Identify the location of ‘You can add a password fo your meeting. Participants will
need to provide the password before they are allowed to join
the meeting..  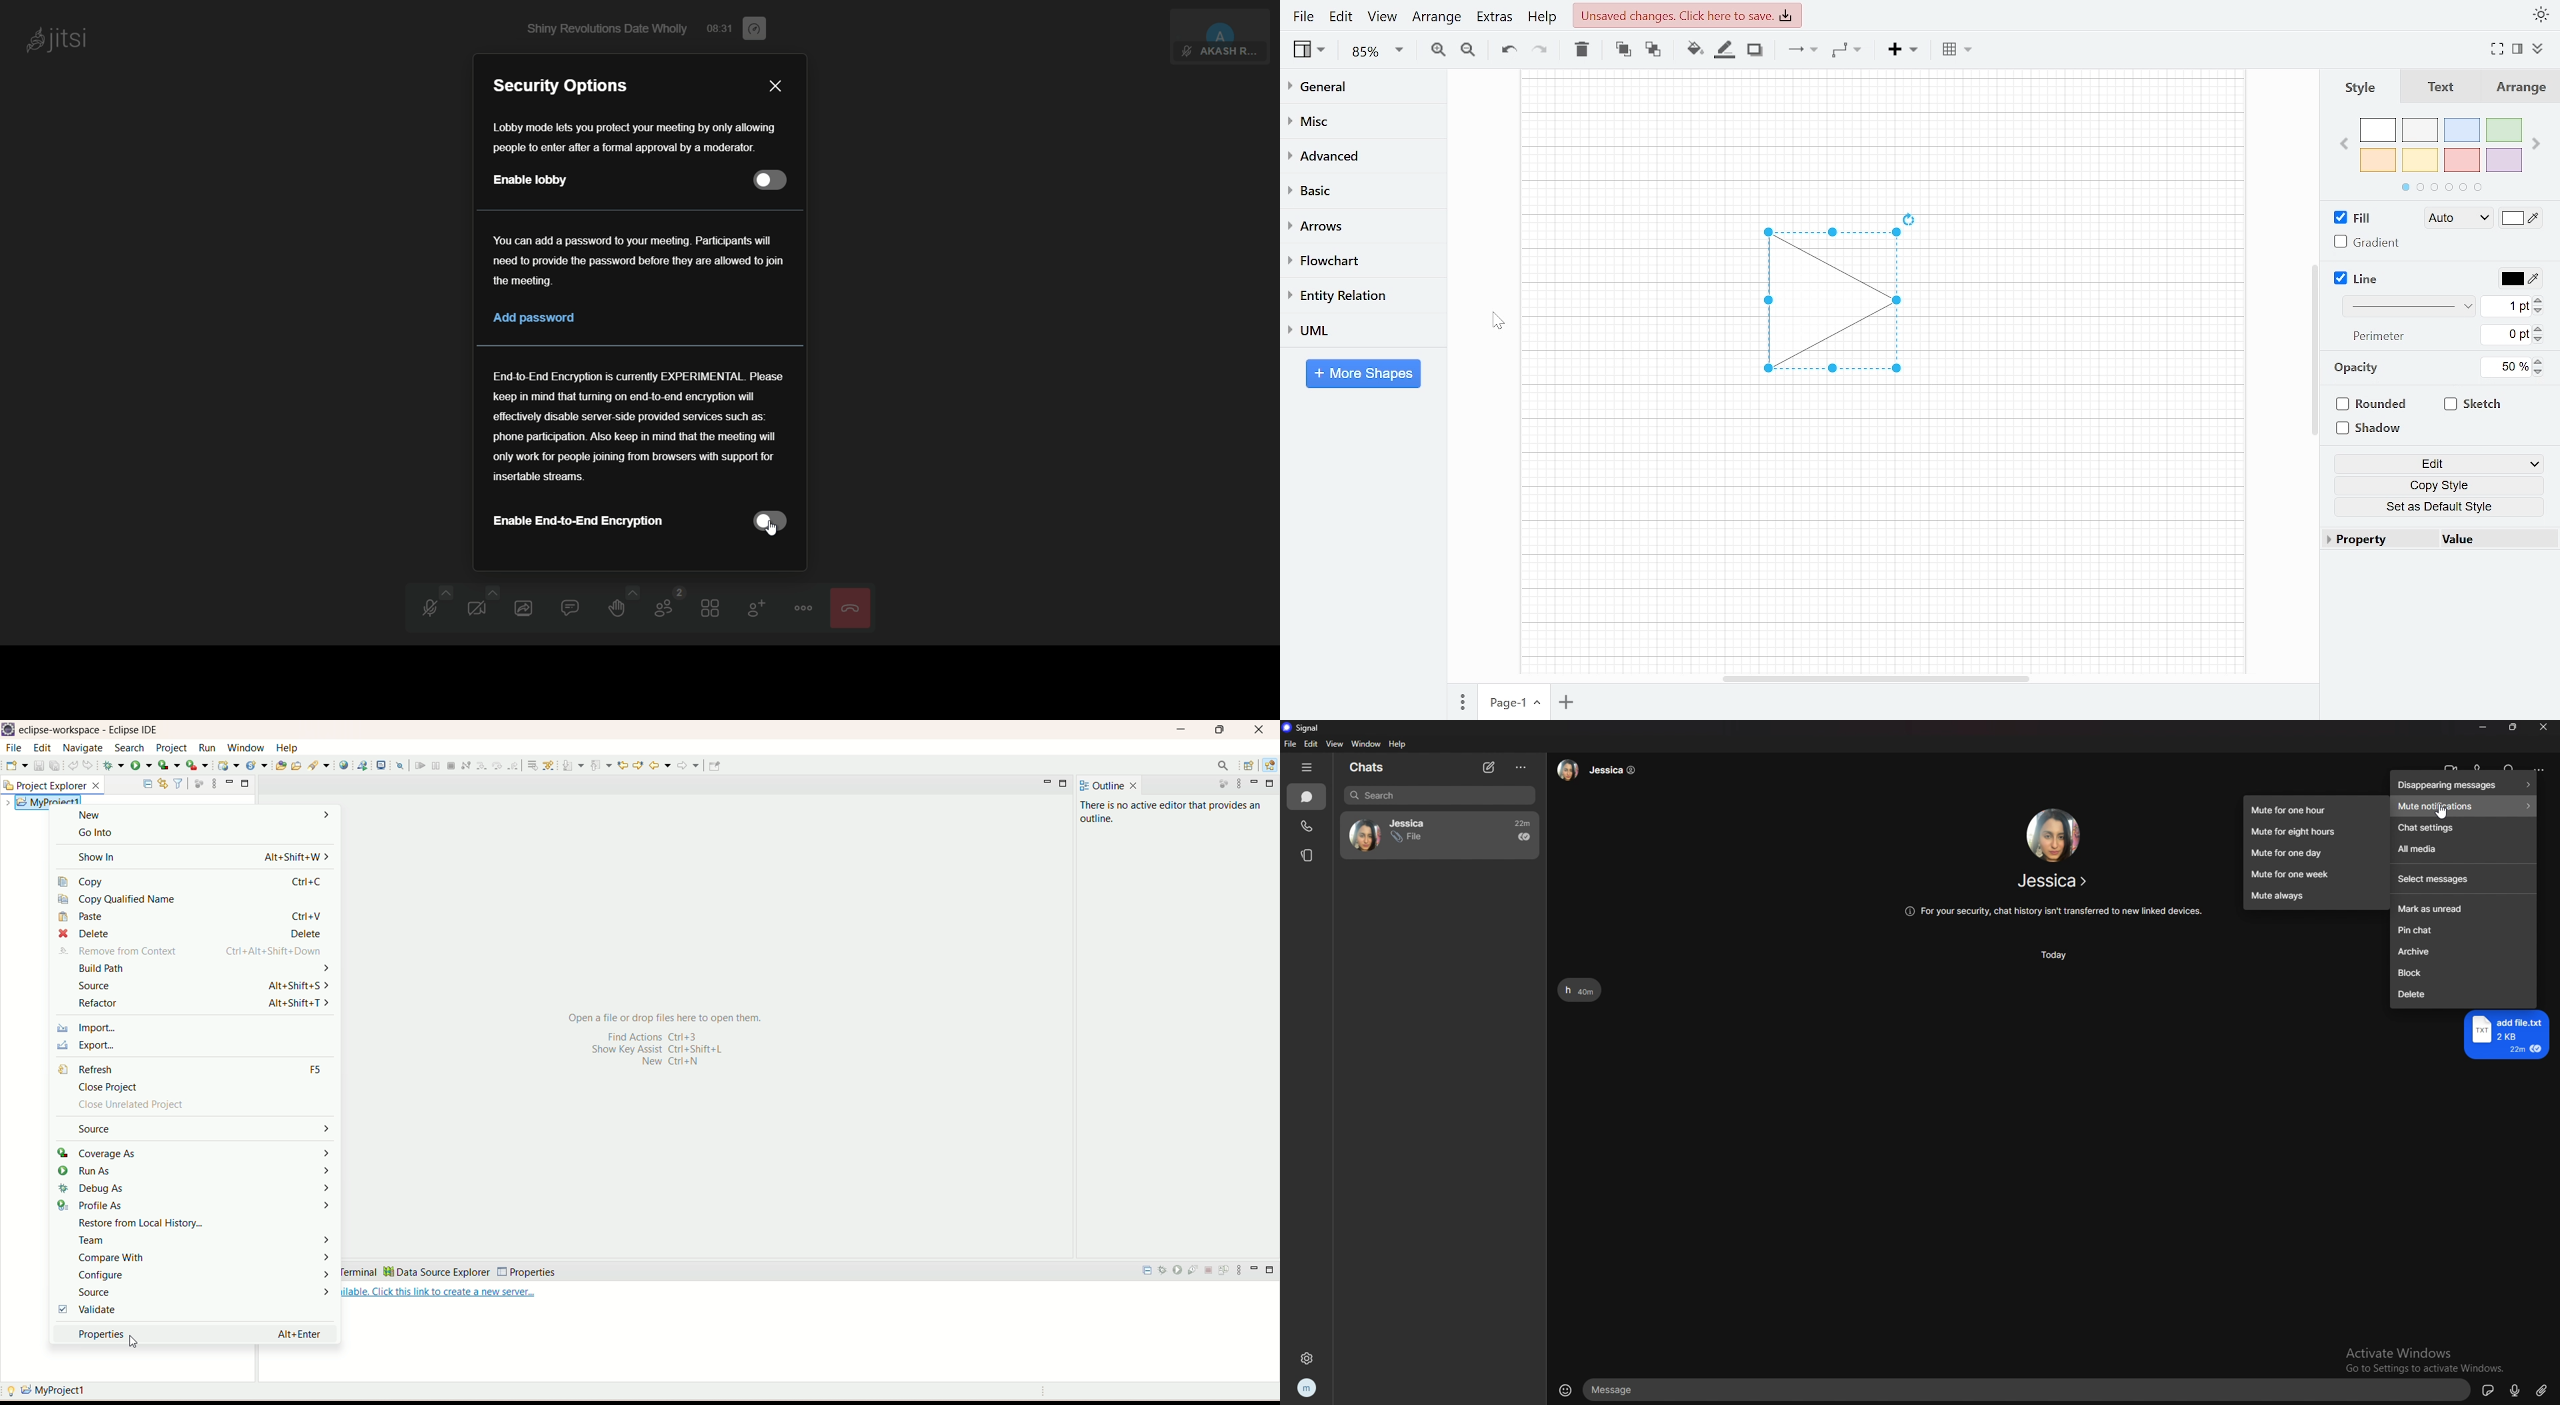
(636, 263).